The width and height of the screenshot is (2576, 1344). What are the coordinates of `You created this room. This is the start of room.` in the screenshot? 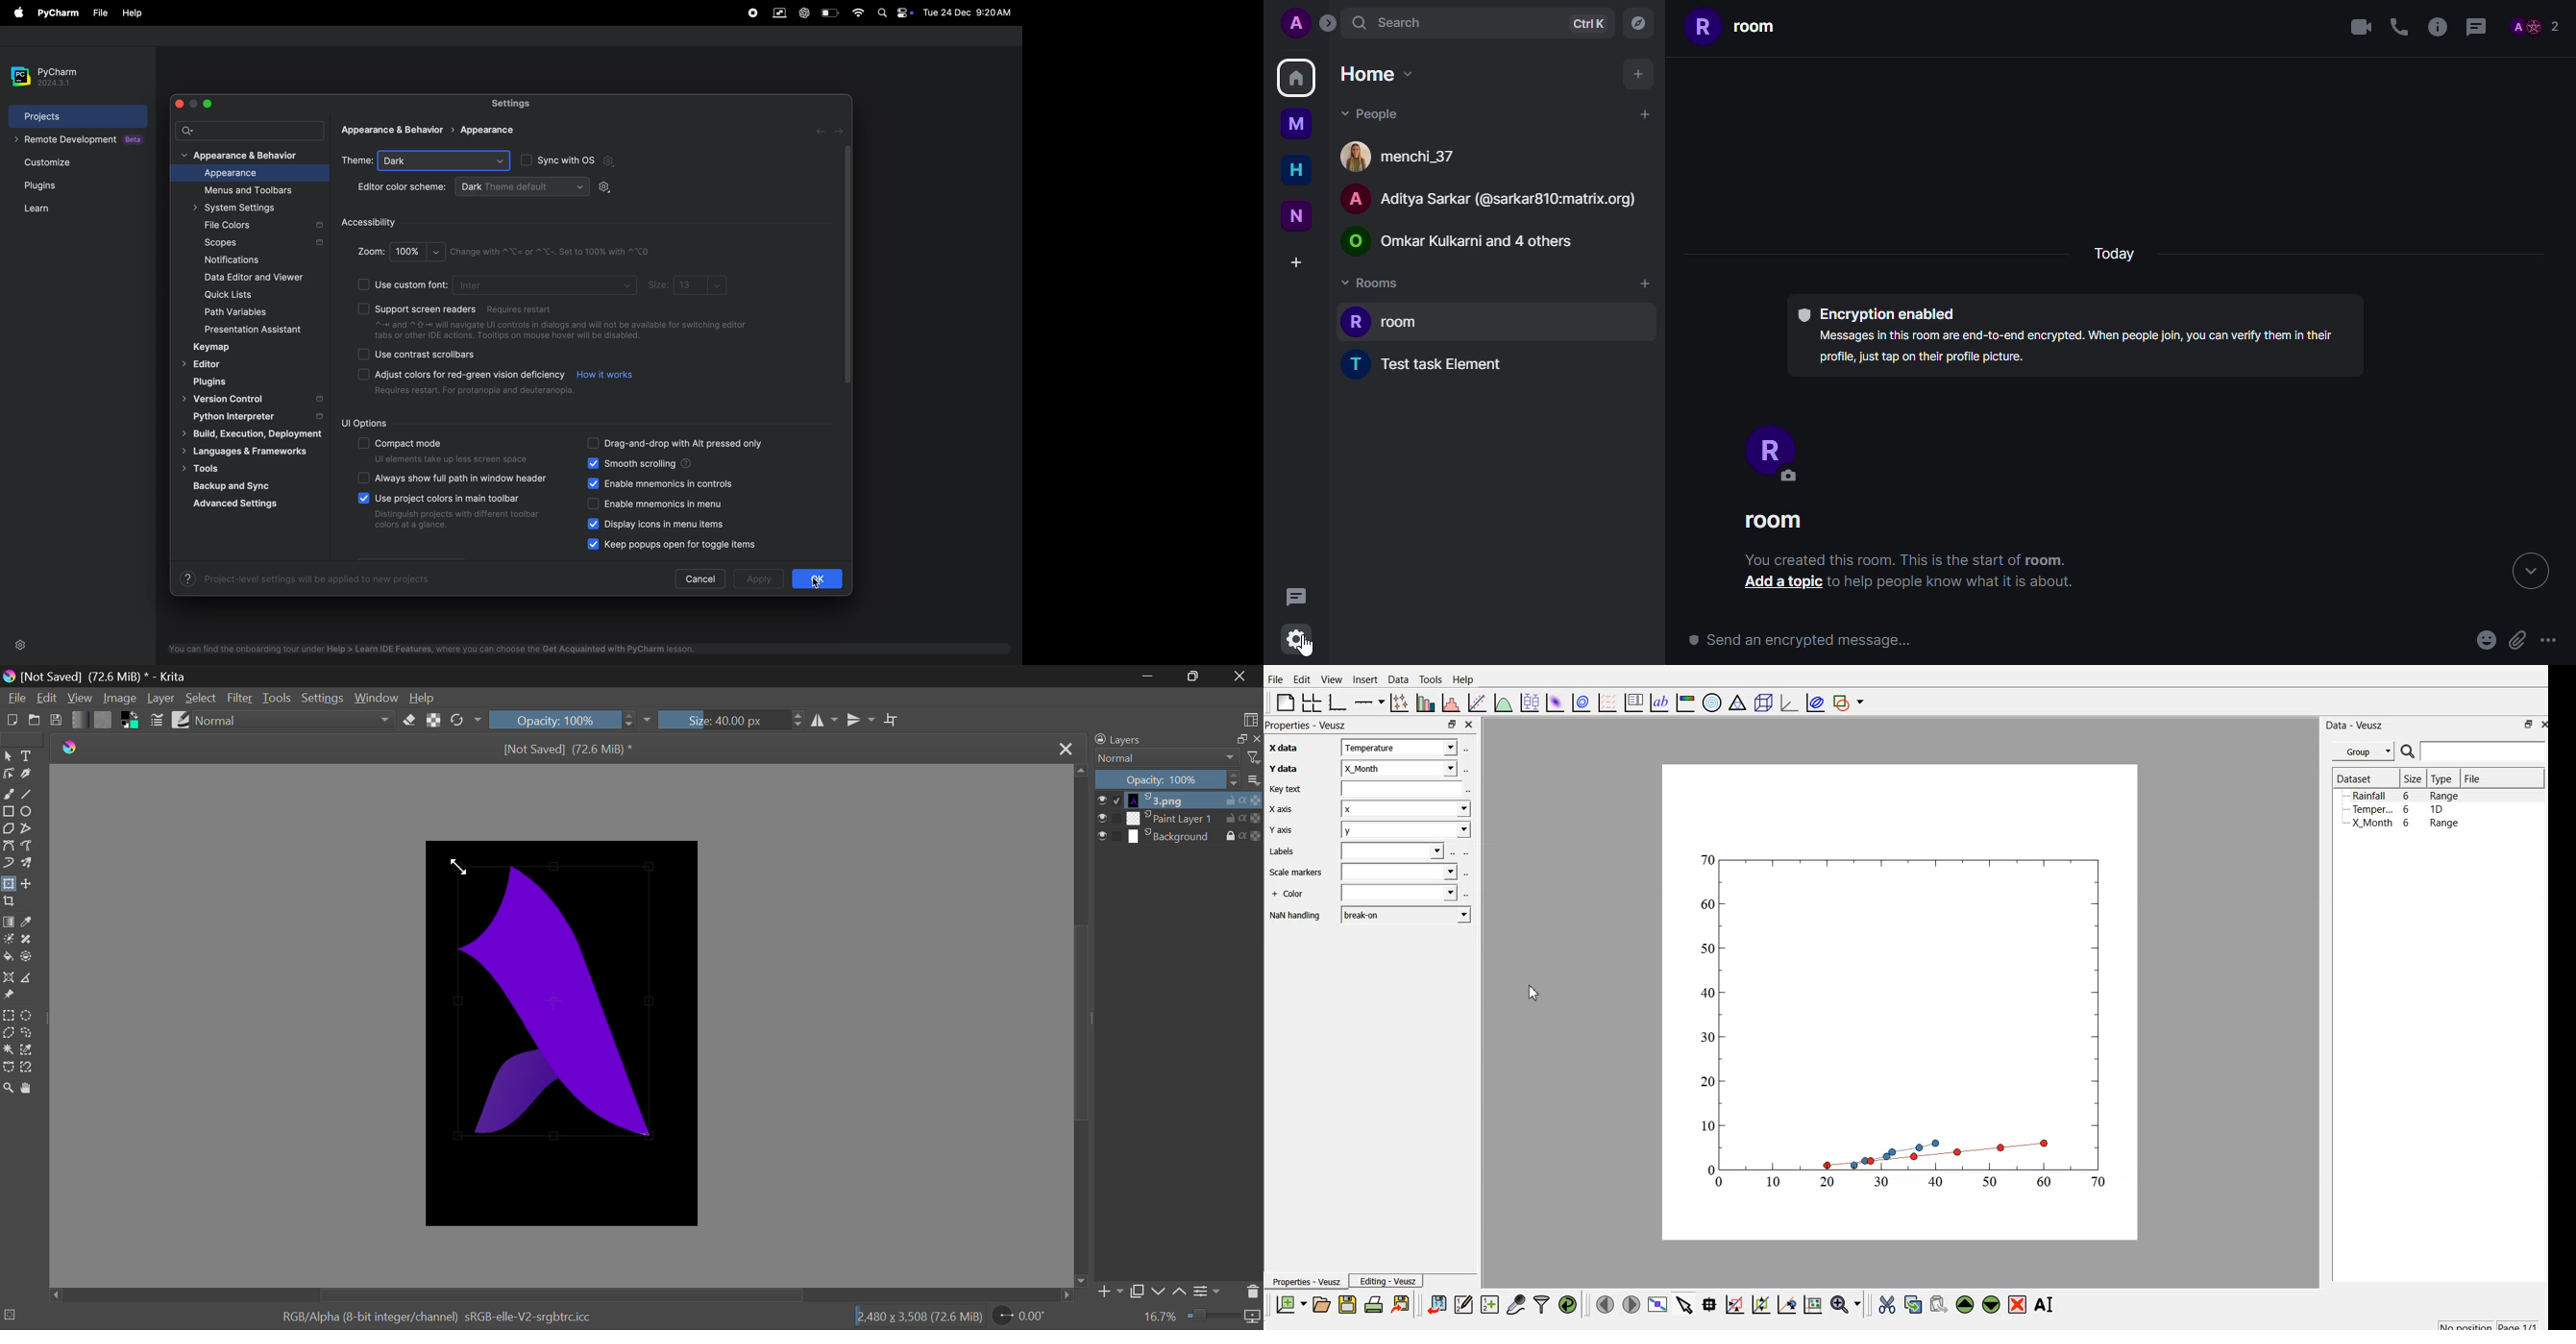 It's located at (1907, 559).